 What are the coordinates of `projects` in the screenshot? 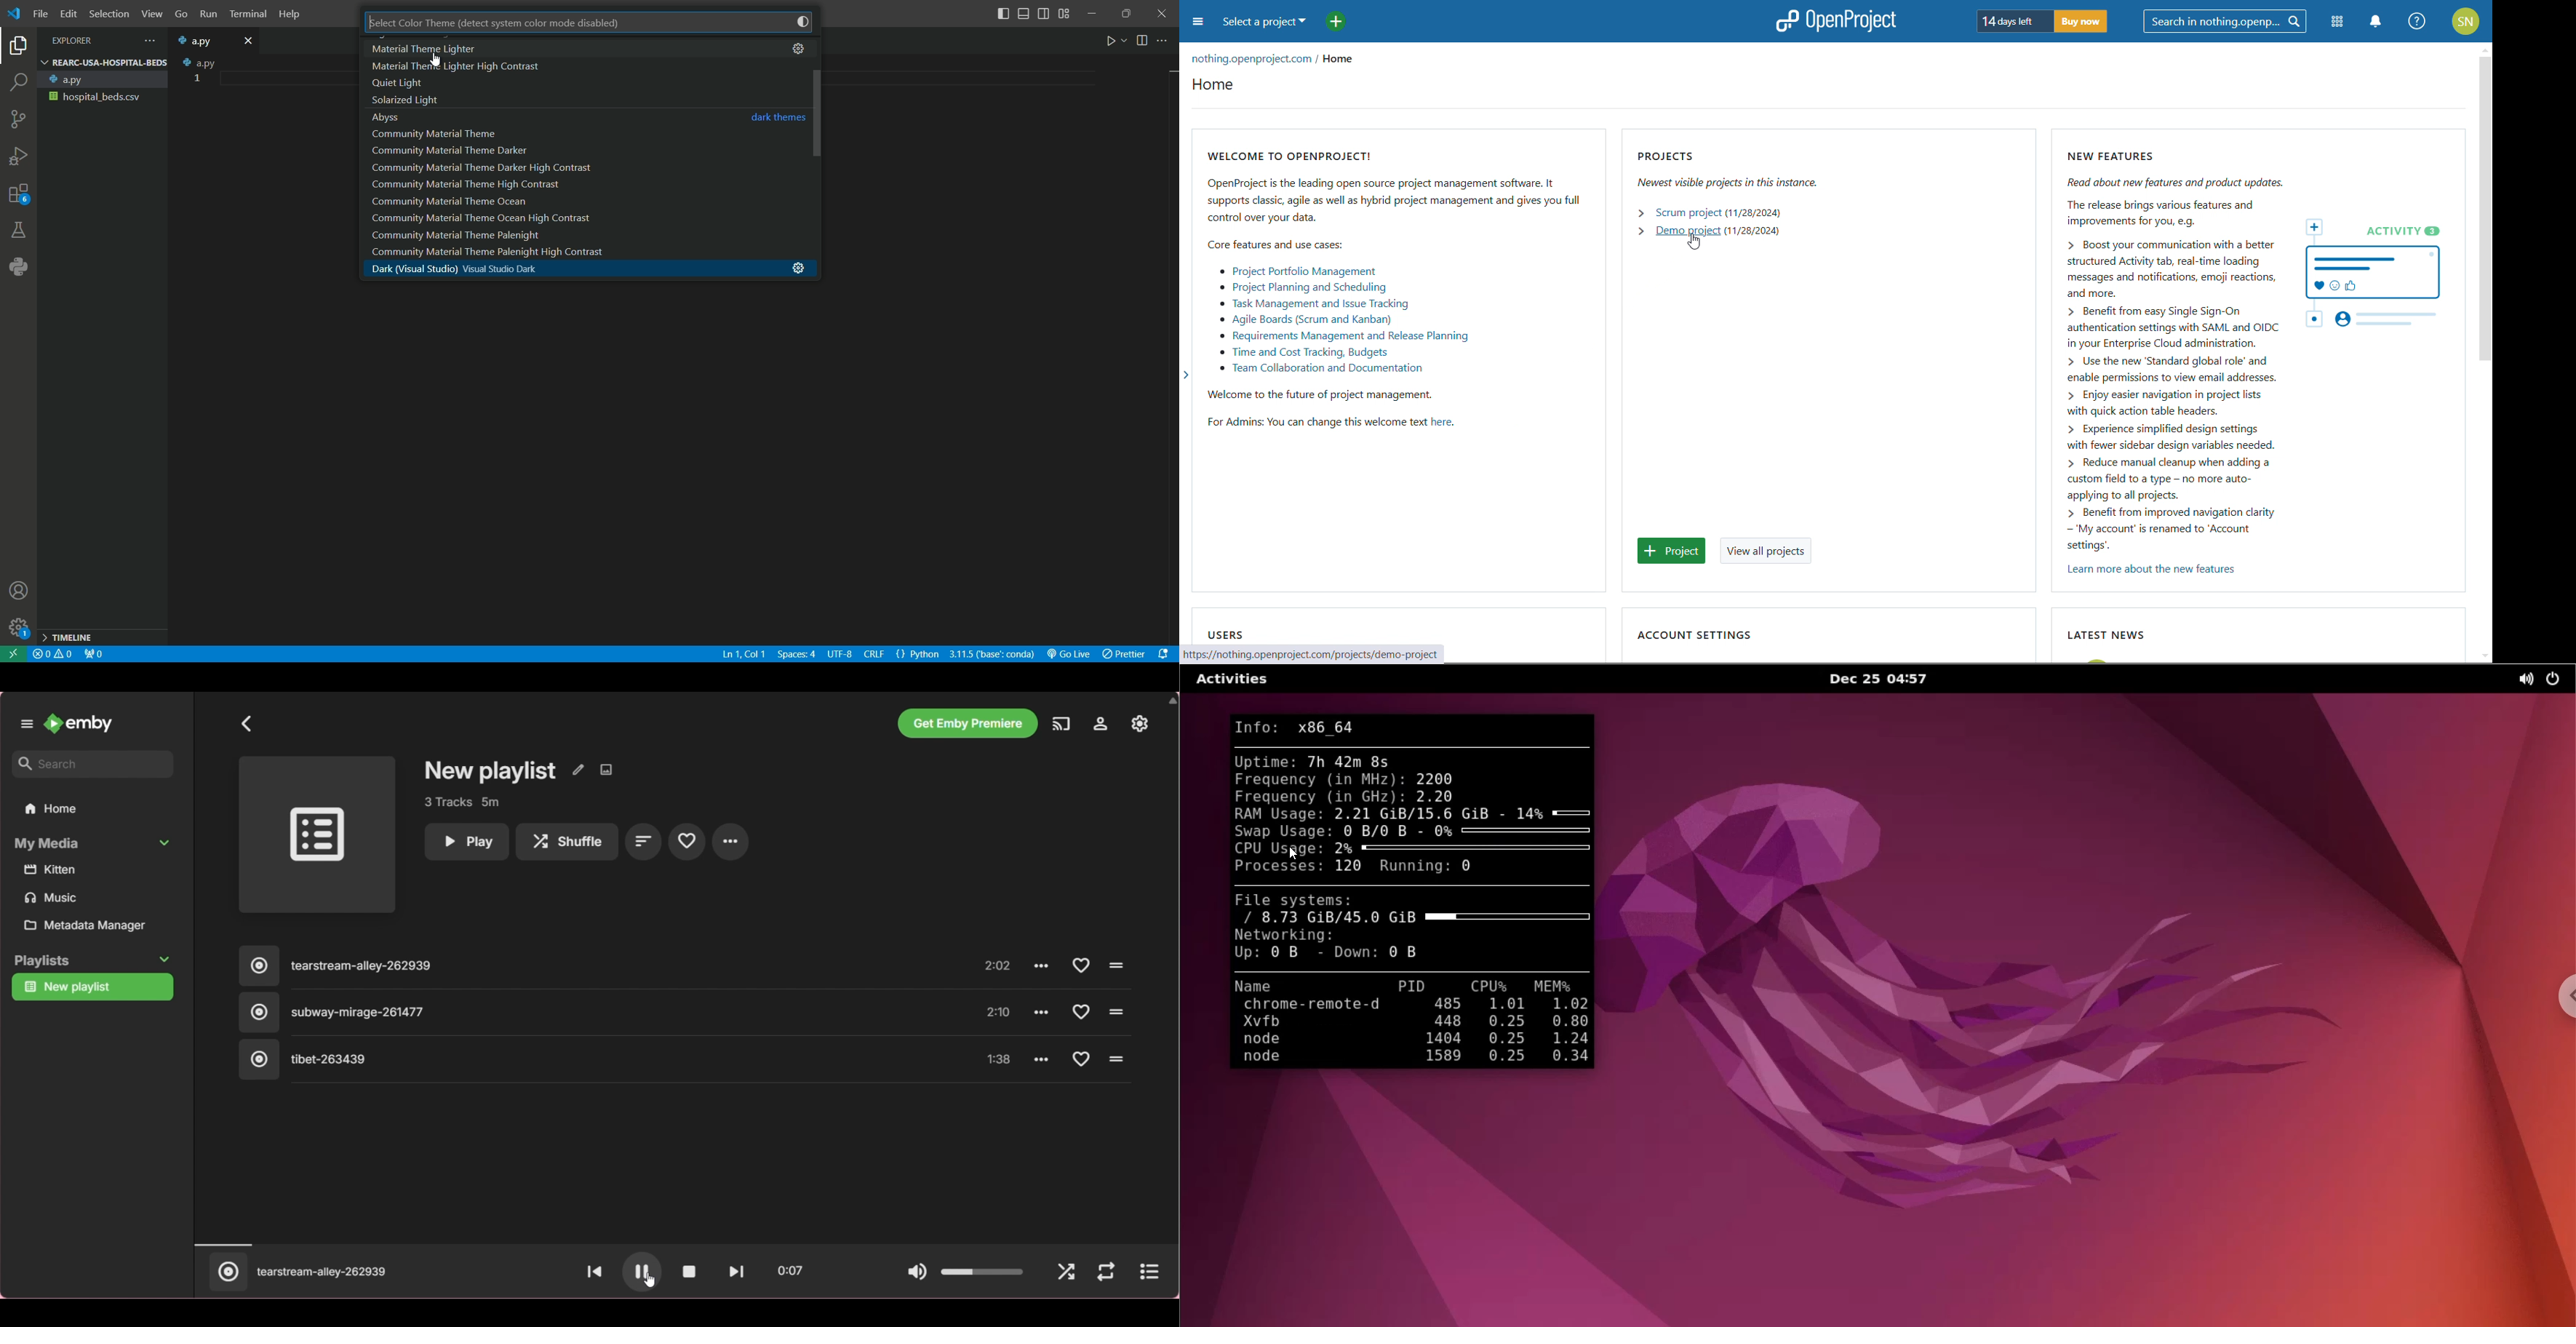 It's located at (1732, 170).